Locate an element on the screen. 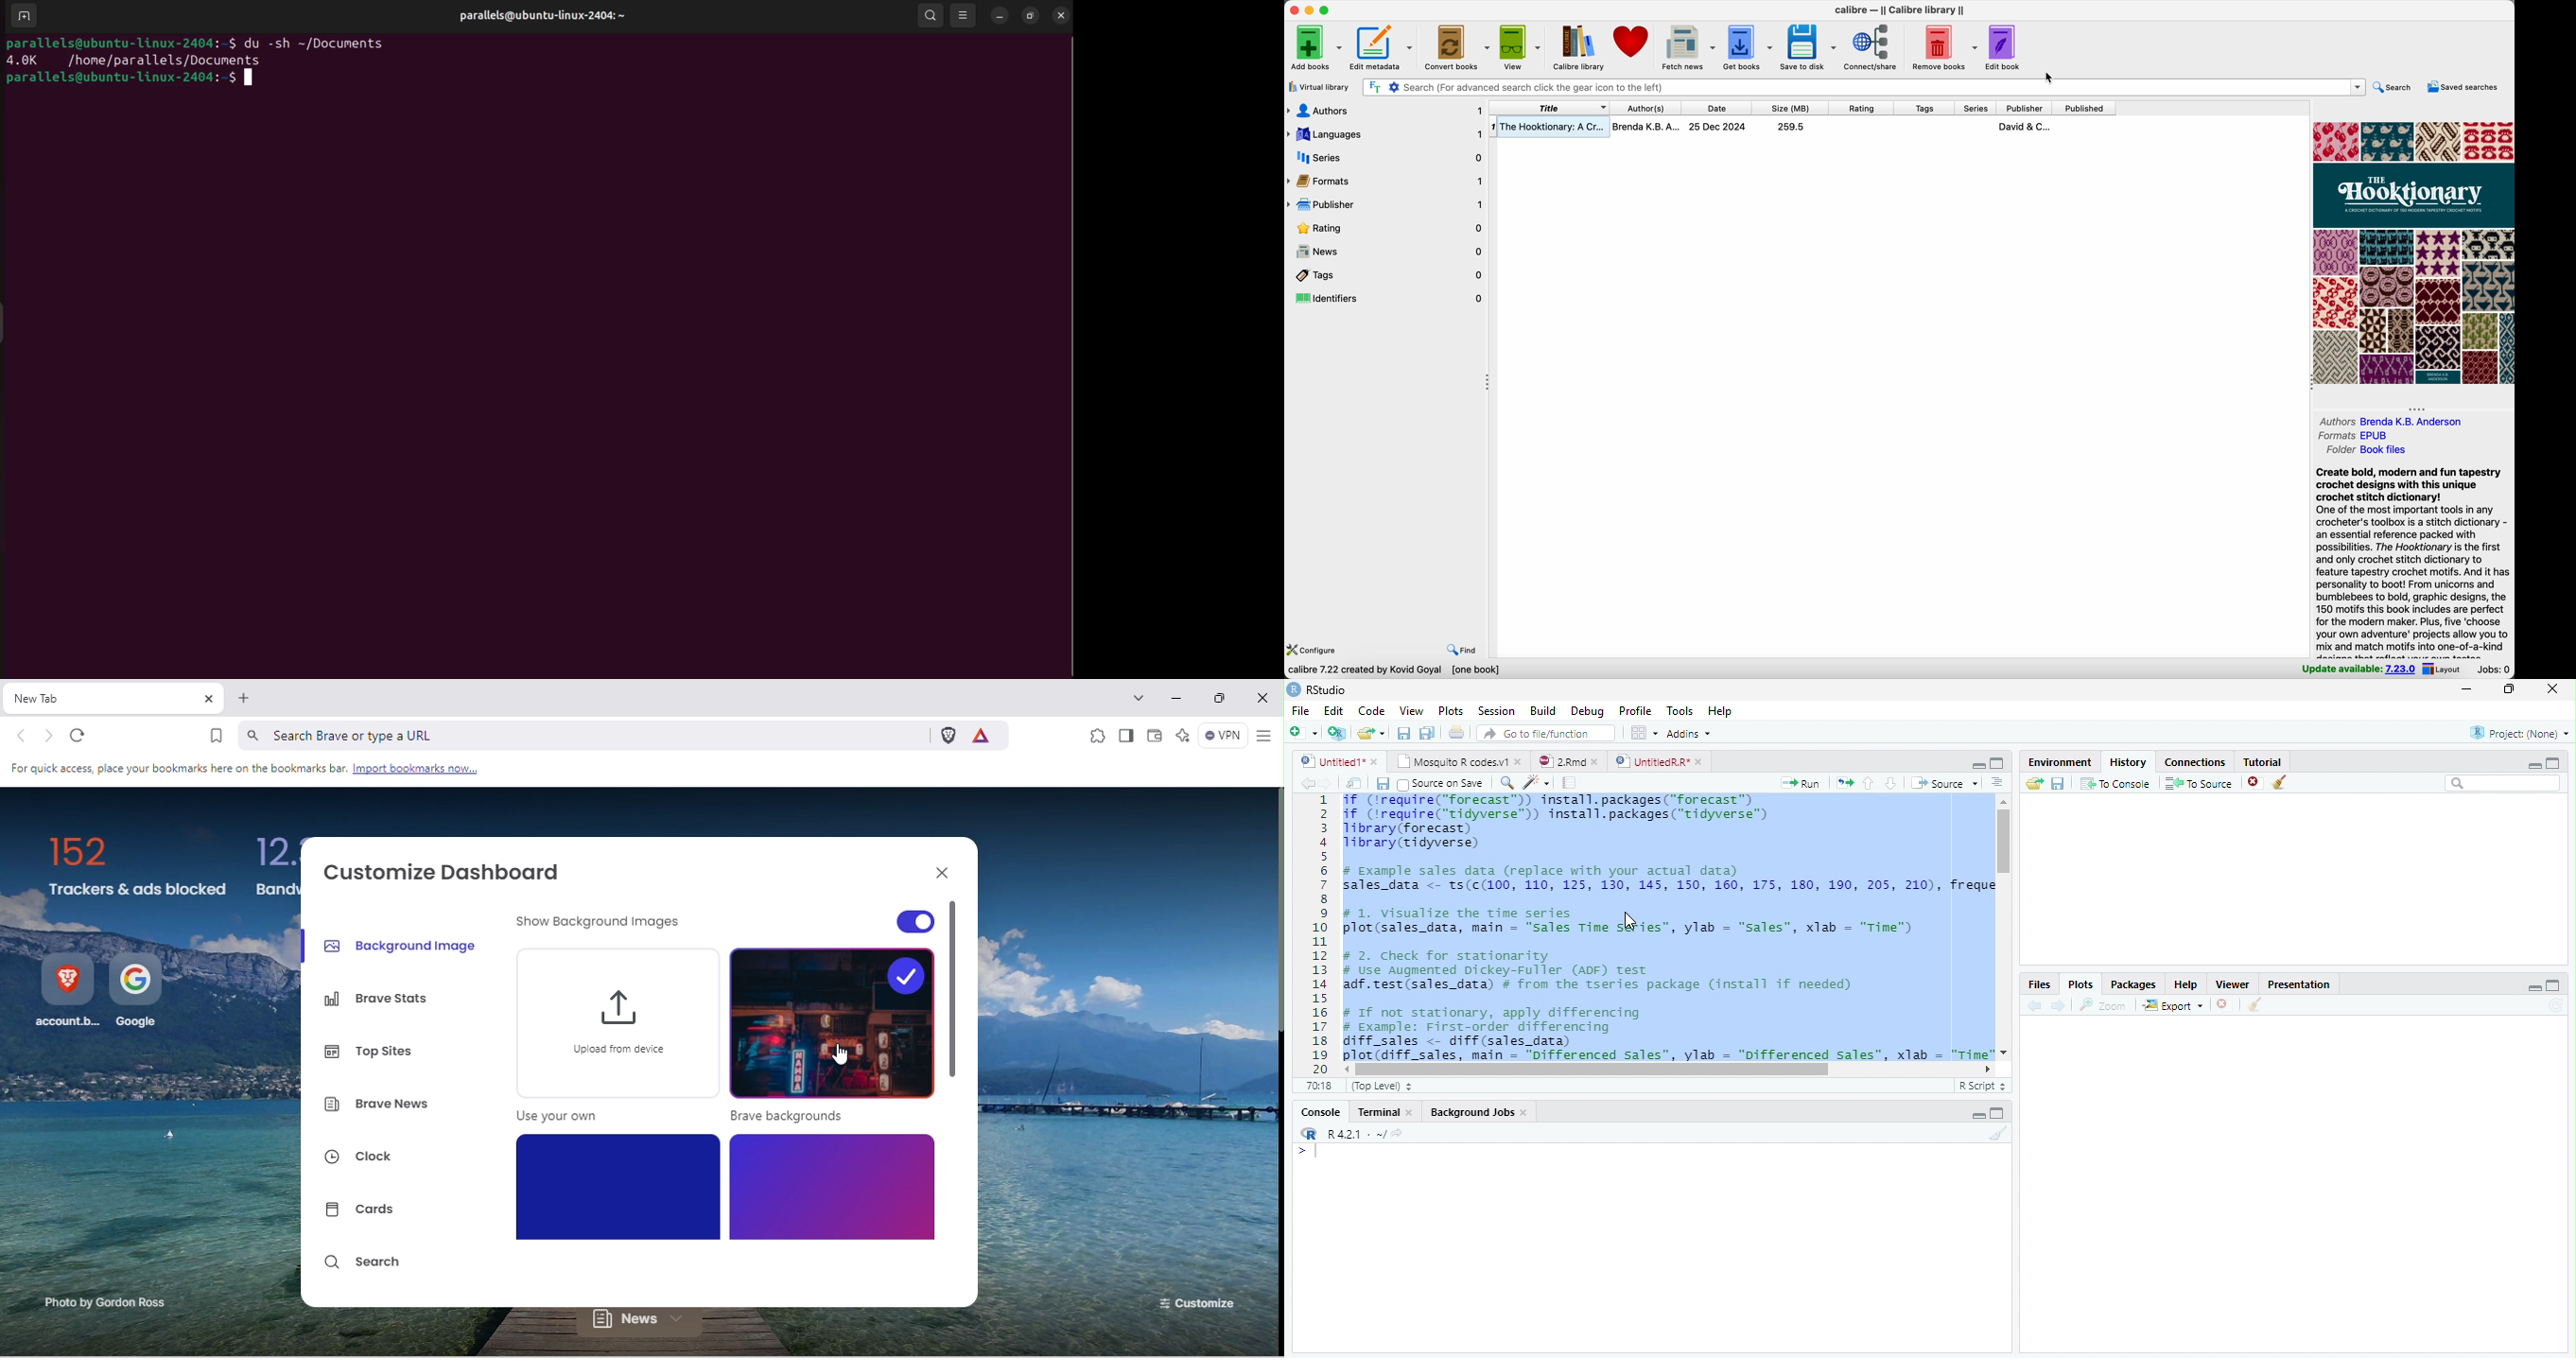 Image resolution: width=2576 pixels, height=1372 pixels. Help is located at coordinates (2187, 985).